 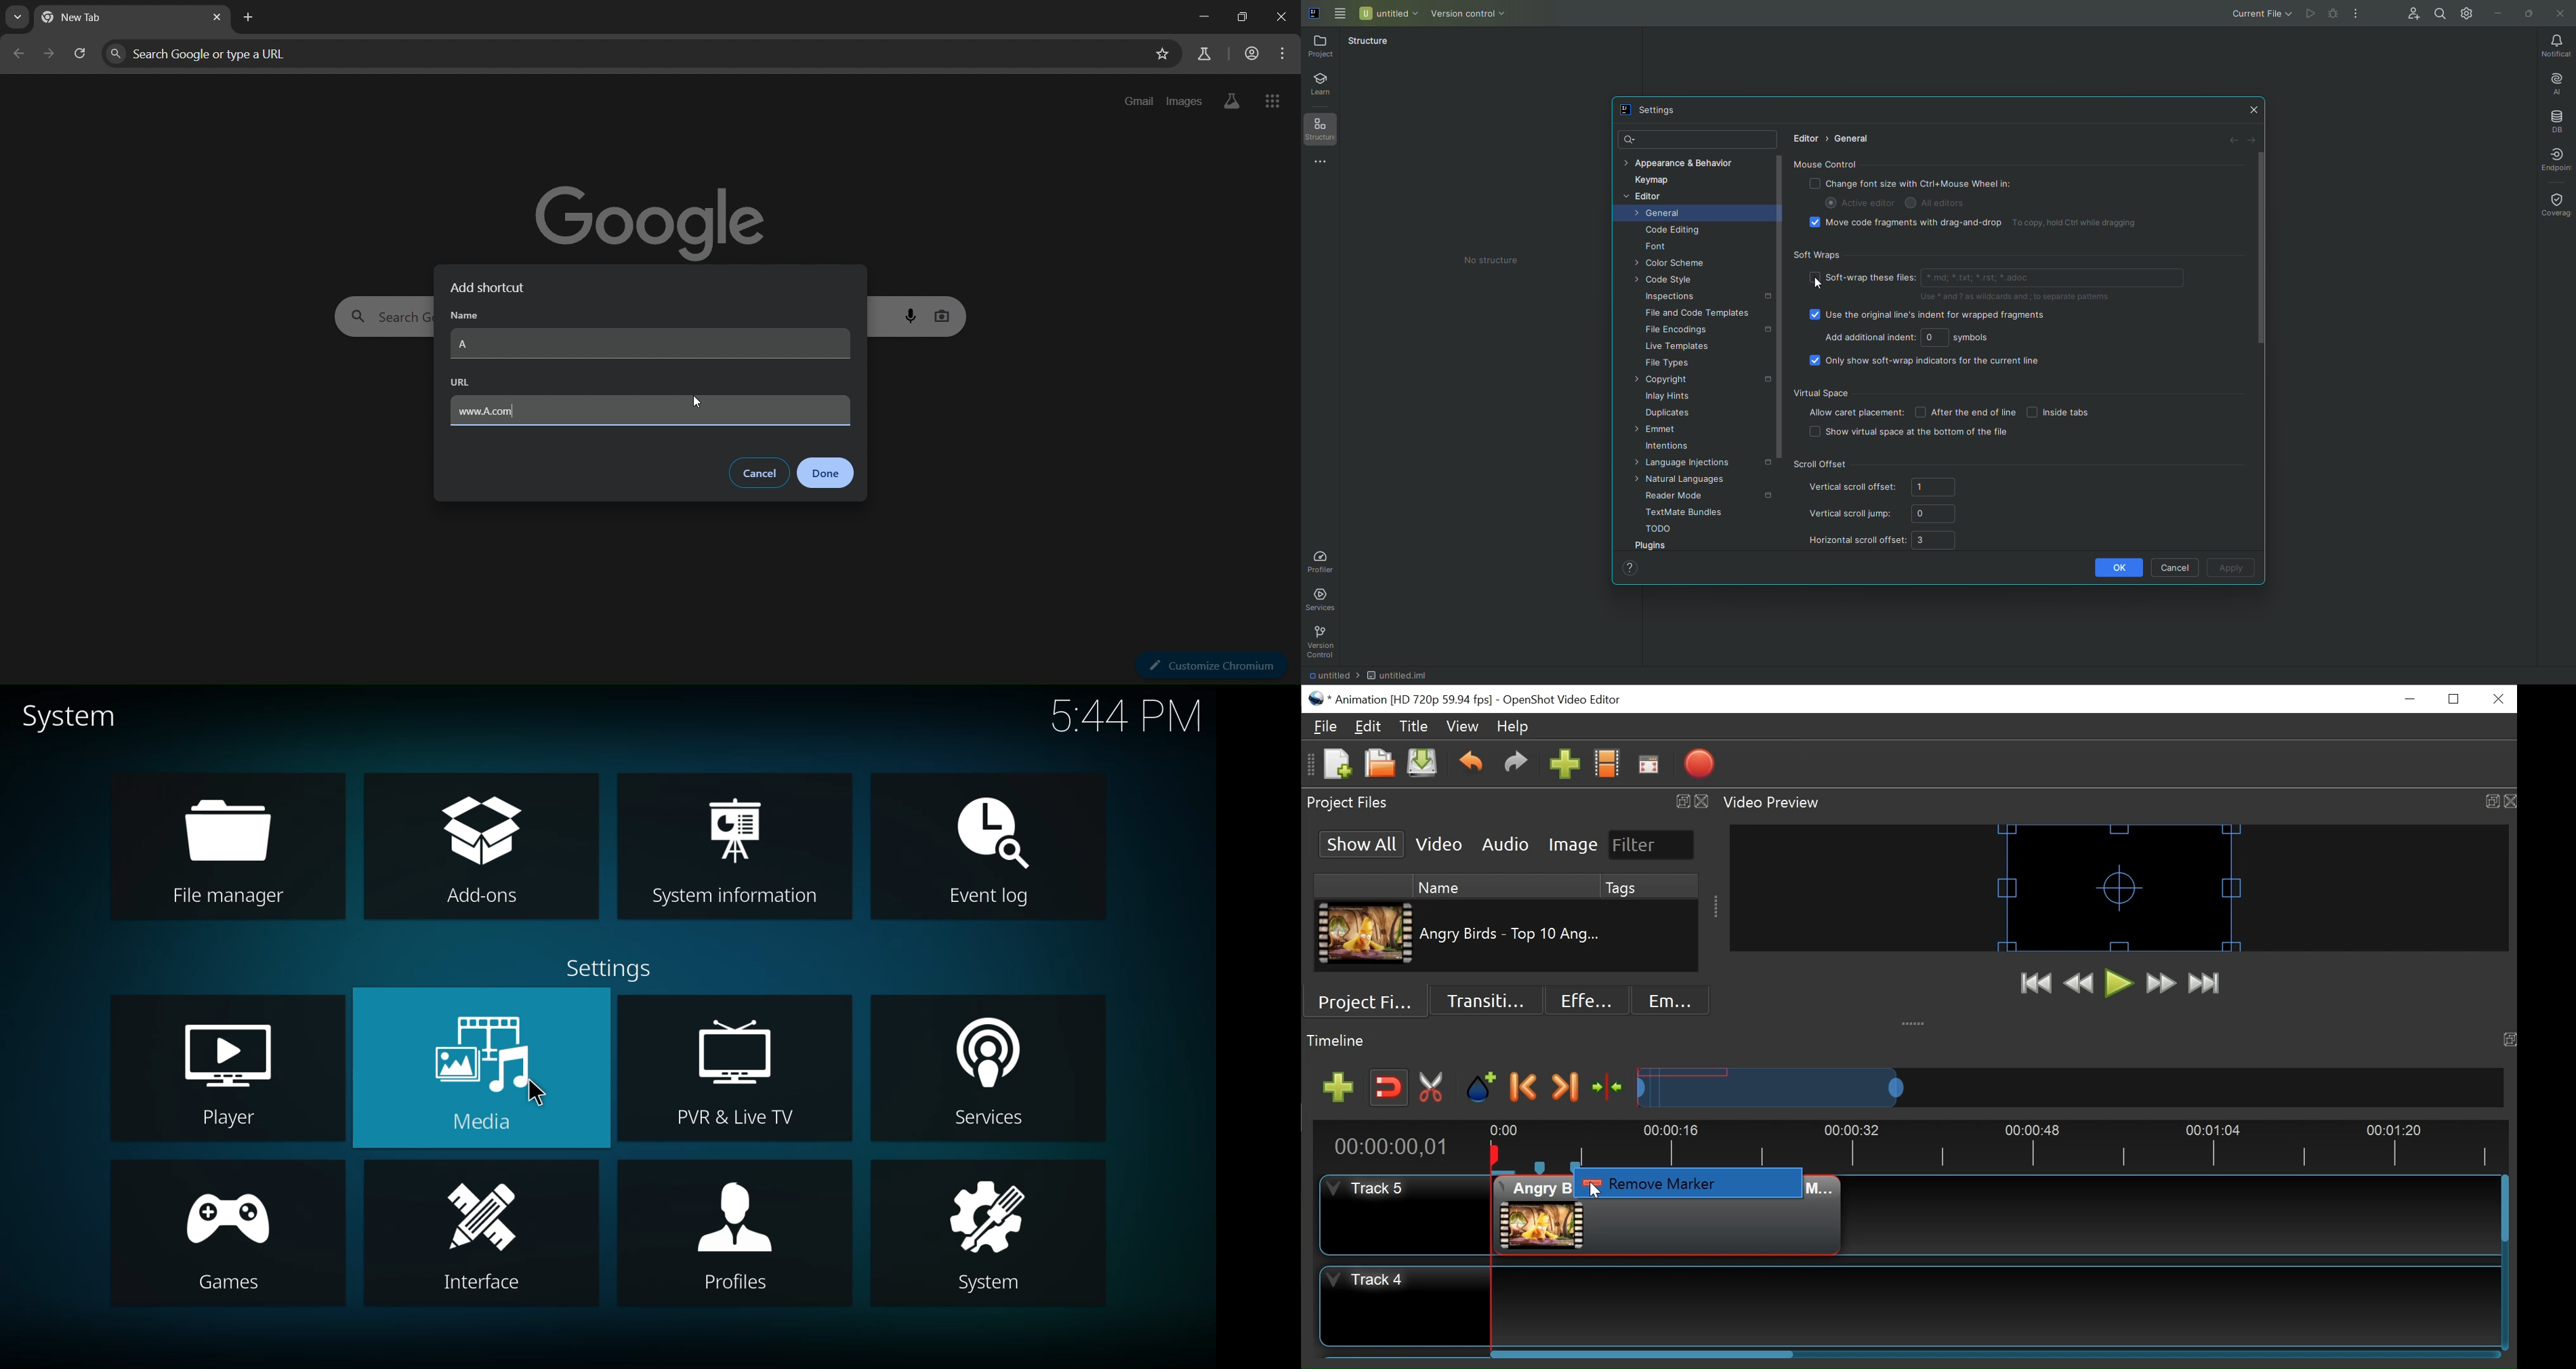 What do you see at coordinates (2310, 12) in the screenshot?
I see `Cannot run file` at bounding box center [2310, 12].